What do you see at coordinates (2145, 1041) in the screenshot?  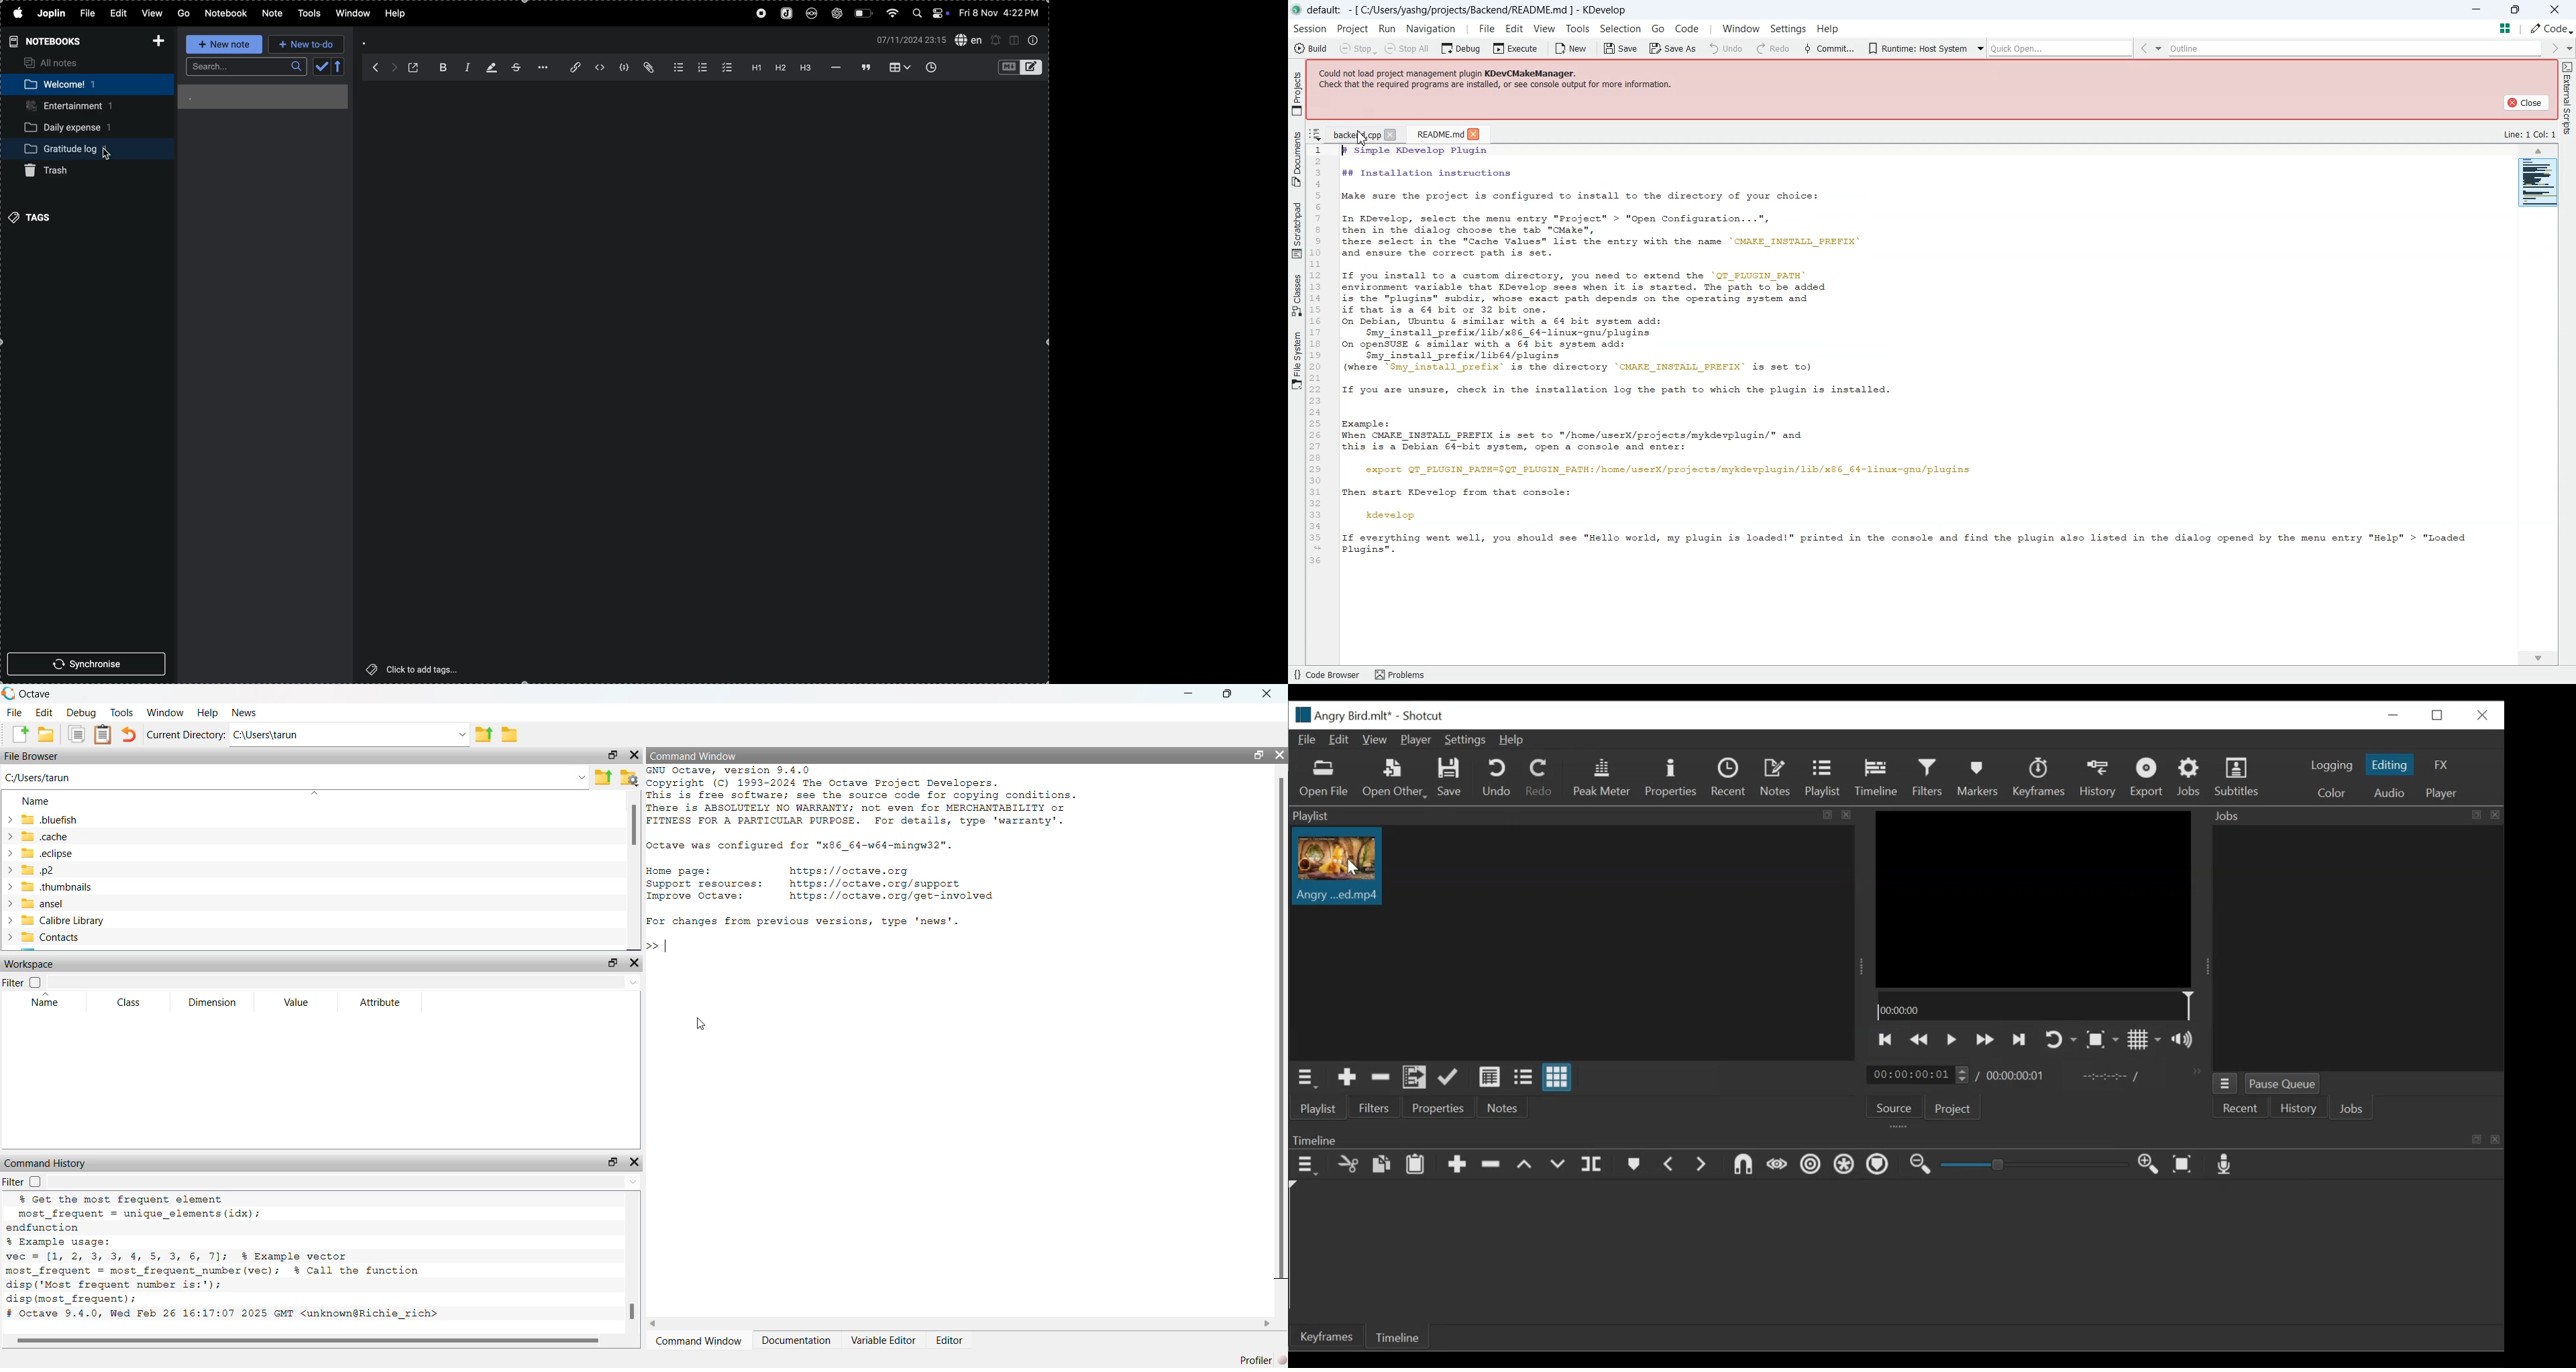 I see `Toggle grid display on player` at bounding box center [2145, 1041].